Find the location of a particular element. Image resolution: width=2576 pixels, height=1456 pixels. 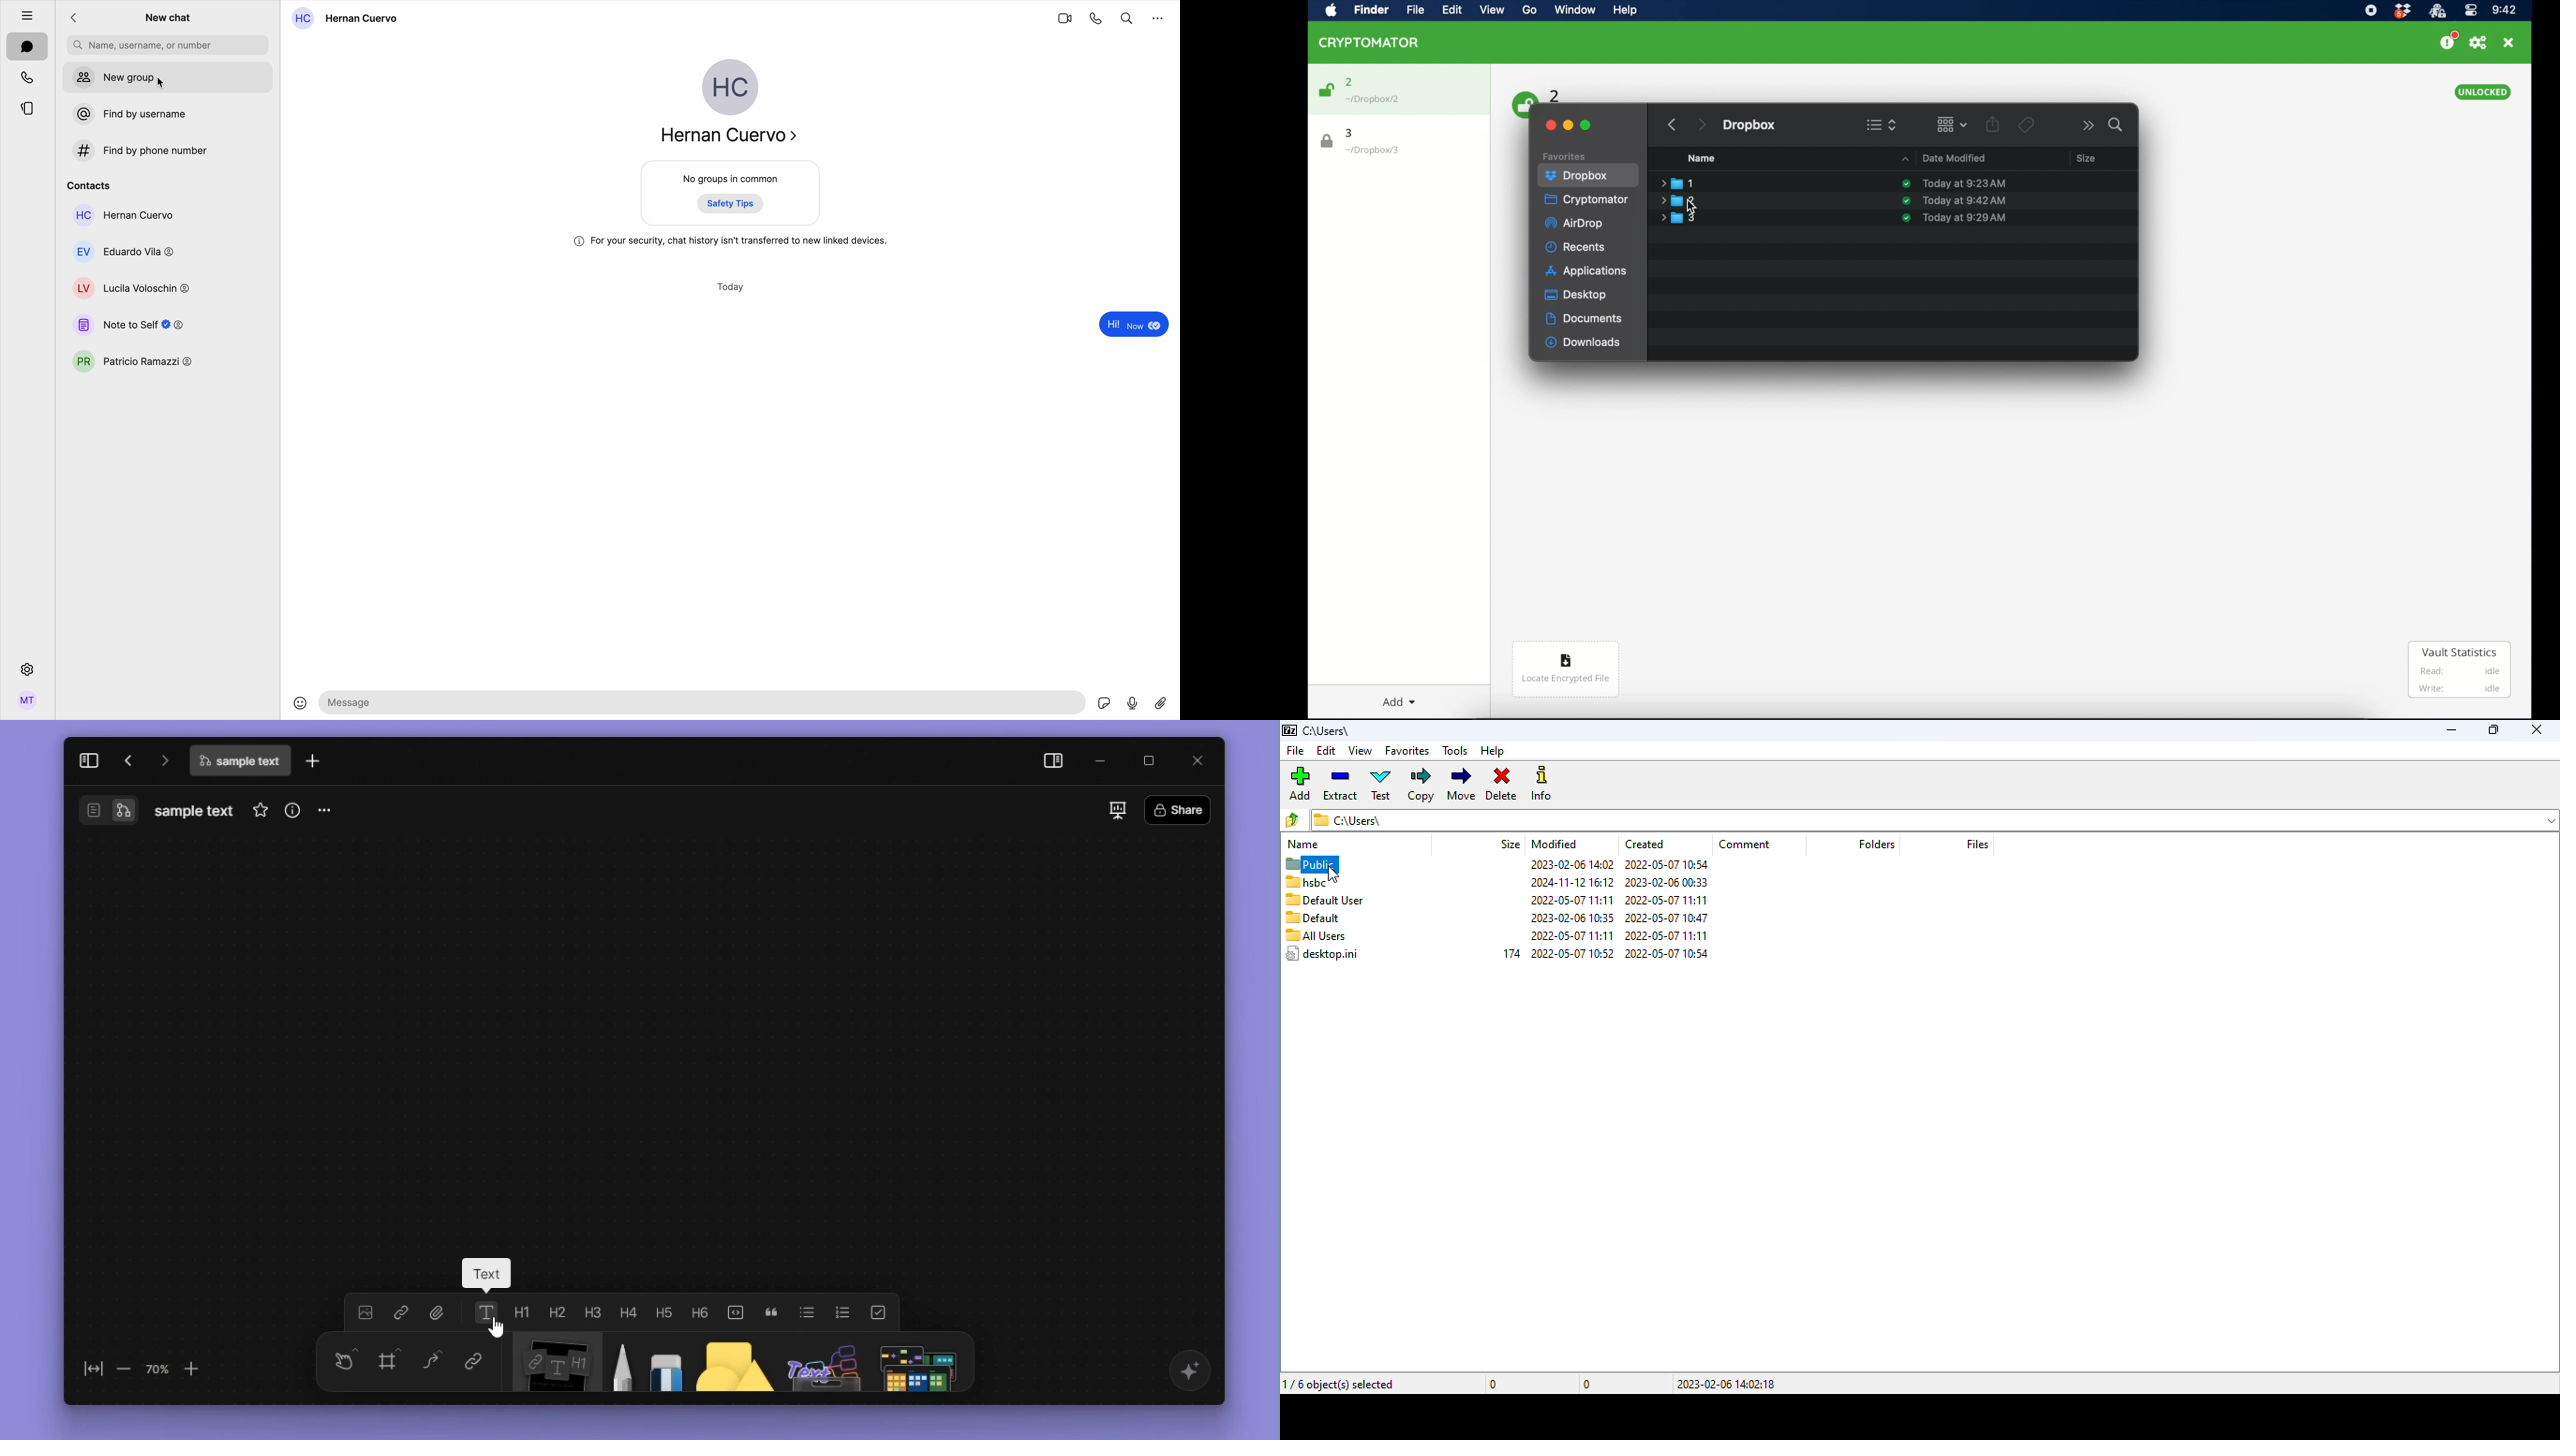

default user is located at coordinates (1325, 900).